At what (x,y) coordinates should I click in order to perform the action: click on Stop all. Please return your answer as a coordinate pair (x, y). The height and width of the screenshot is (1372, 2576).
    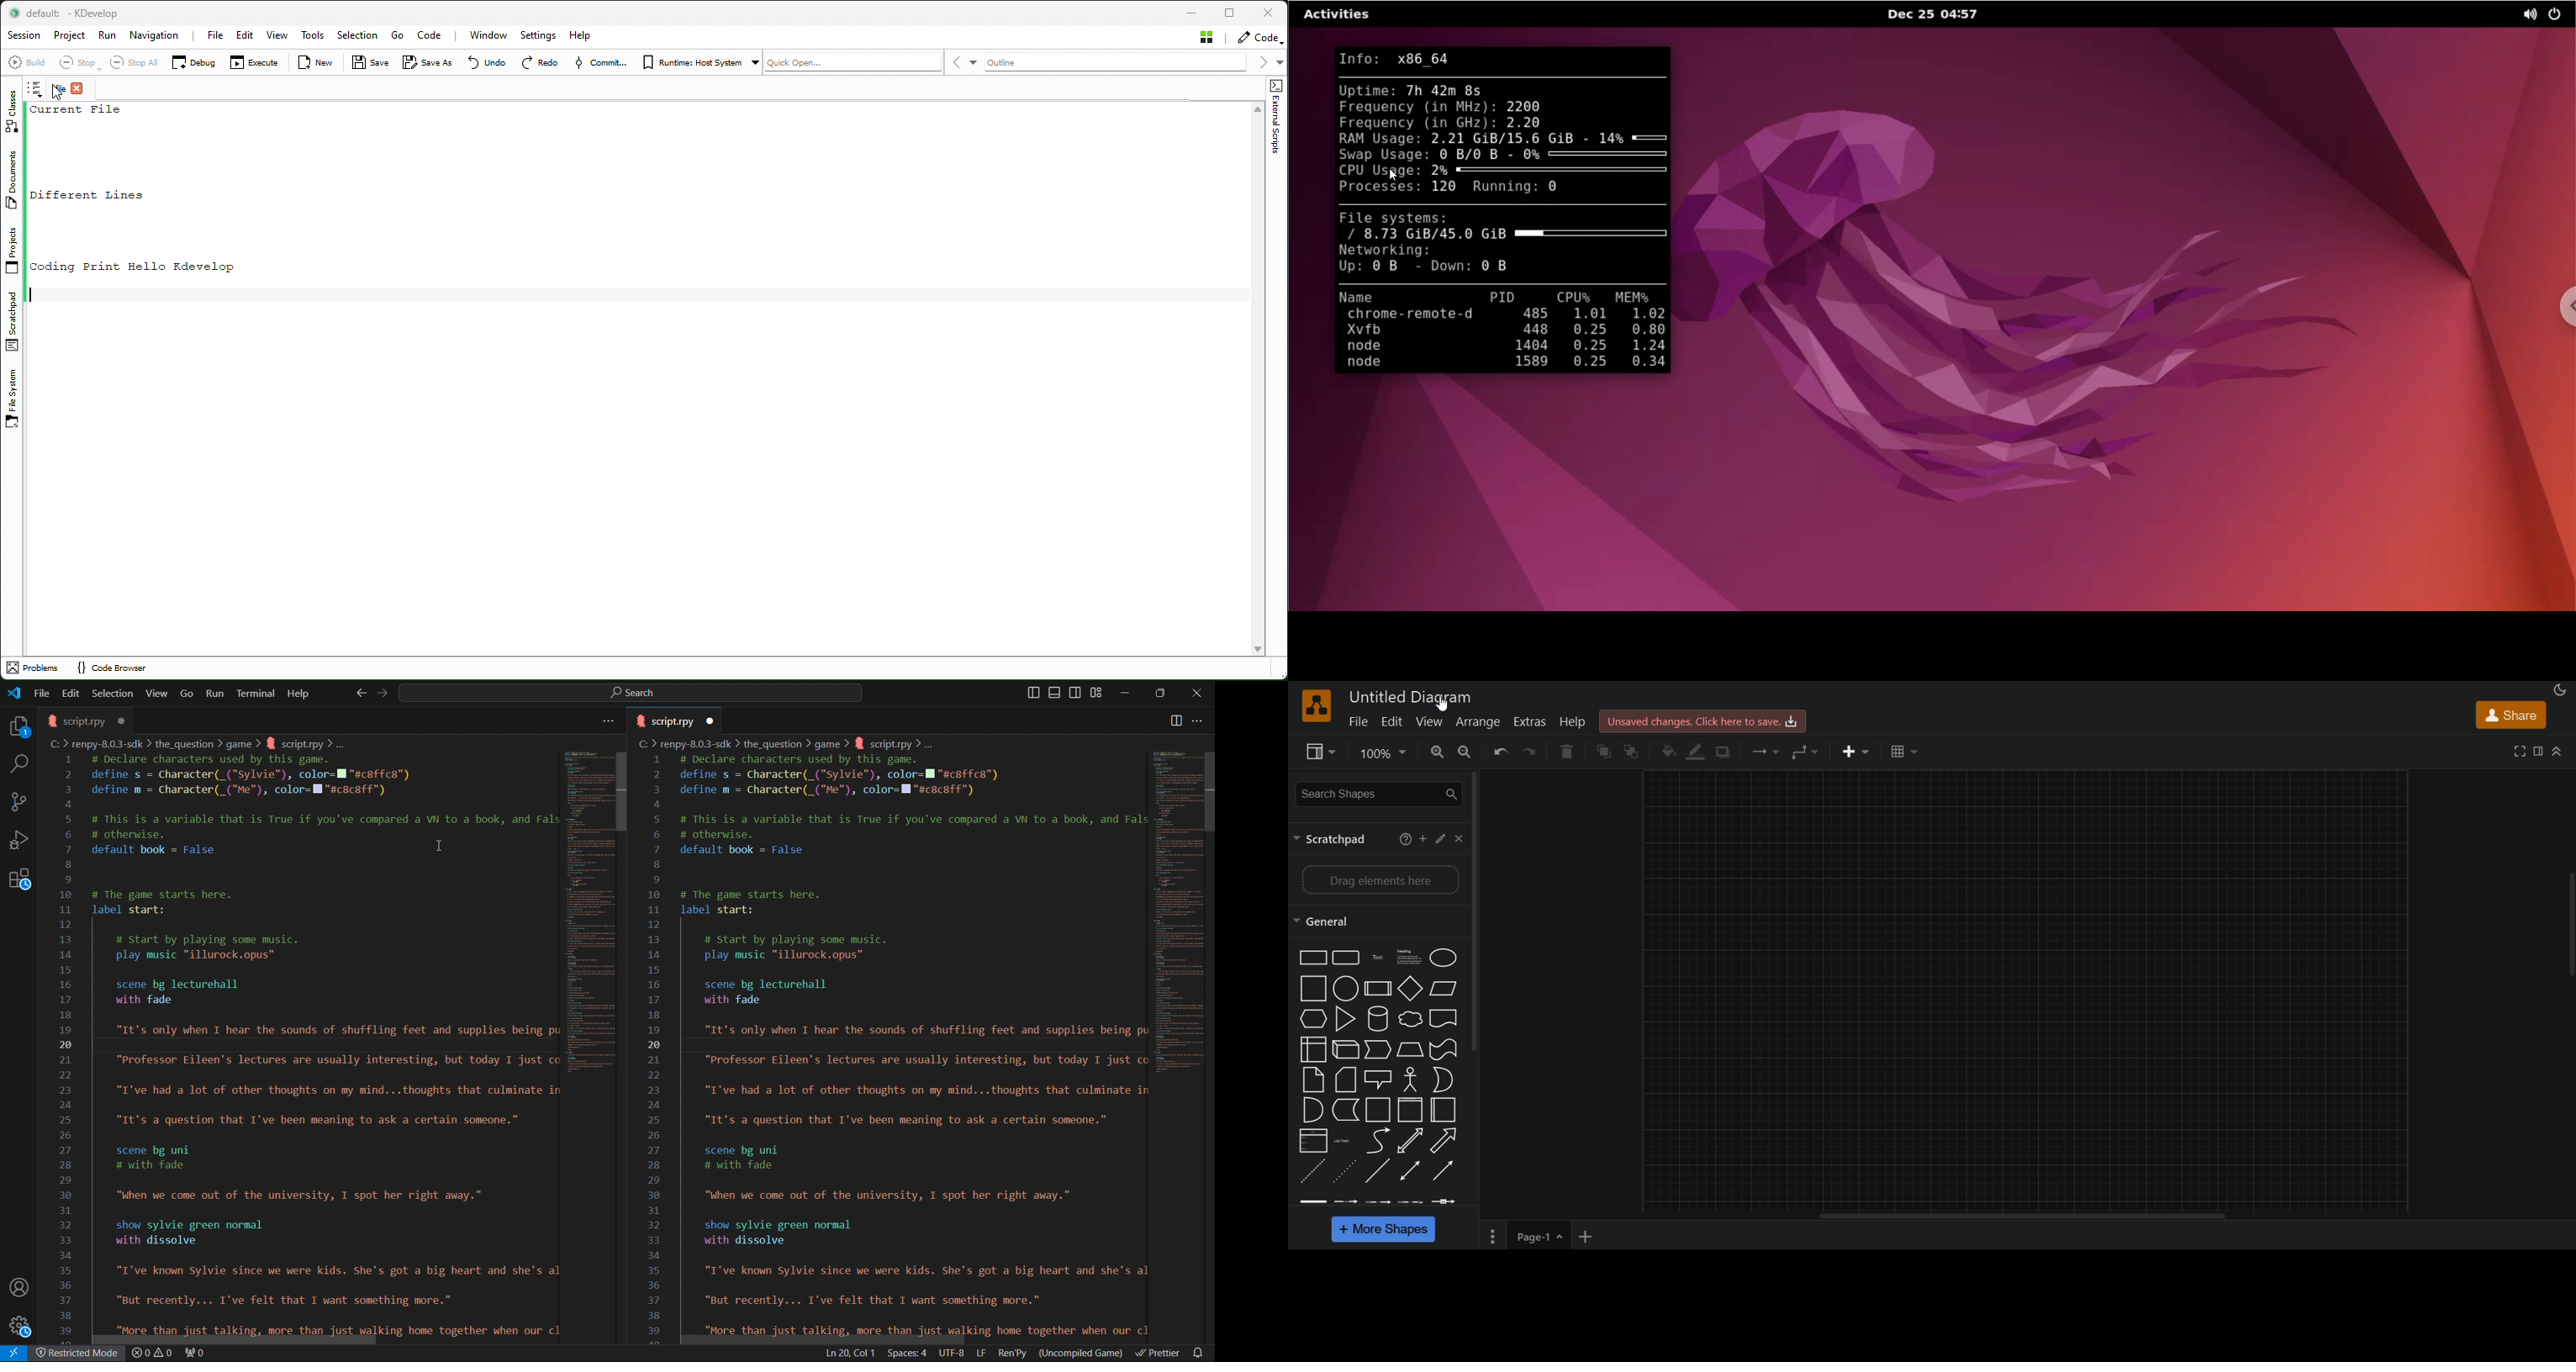
    Looking at the image, I should click on (135, 63).